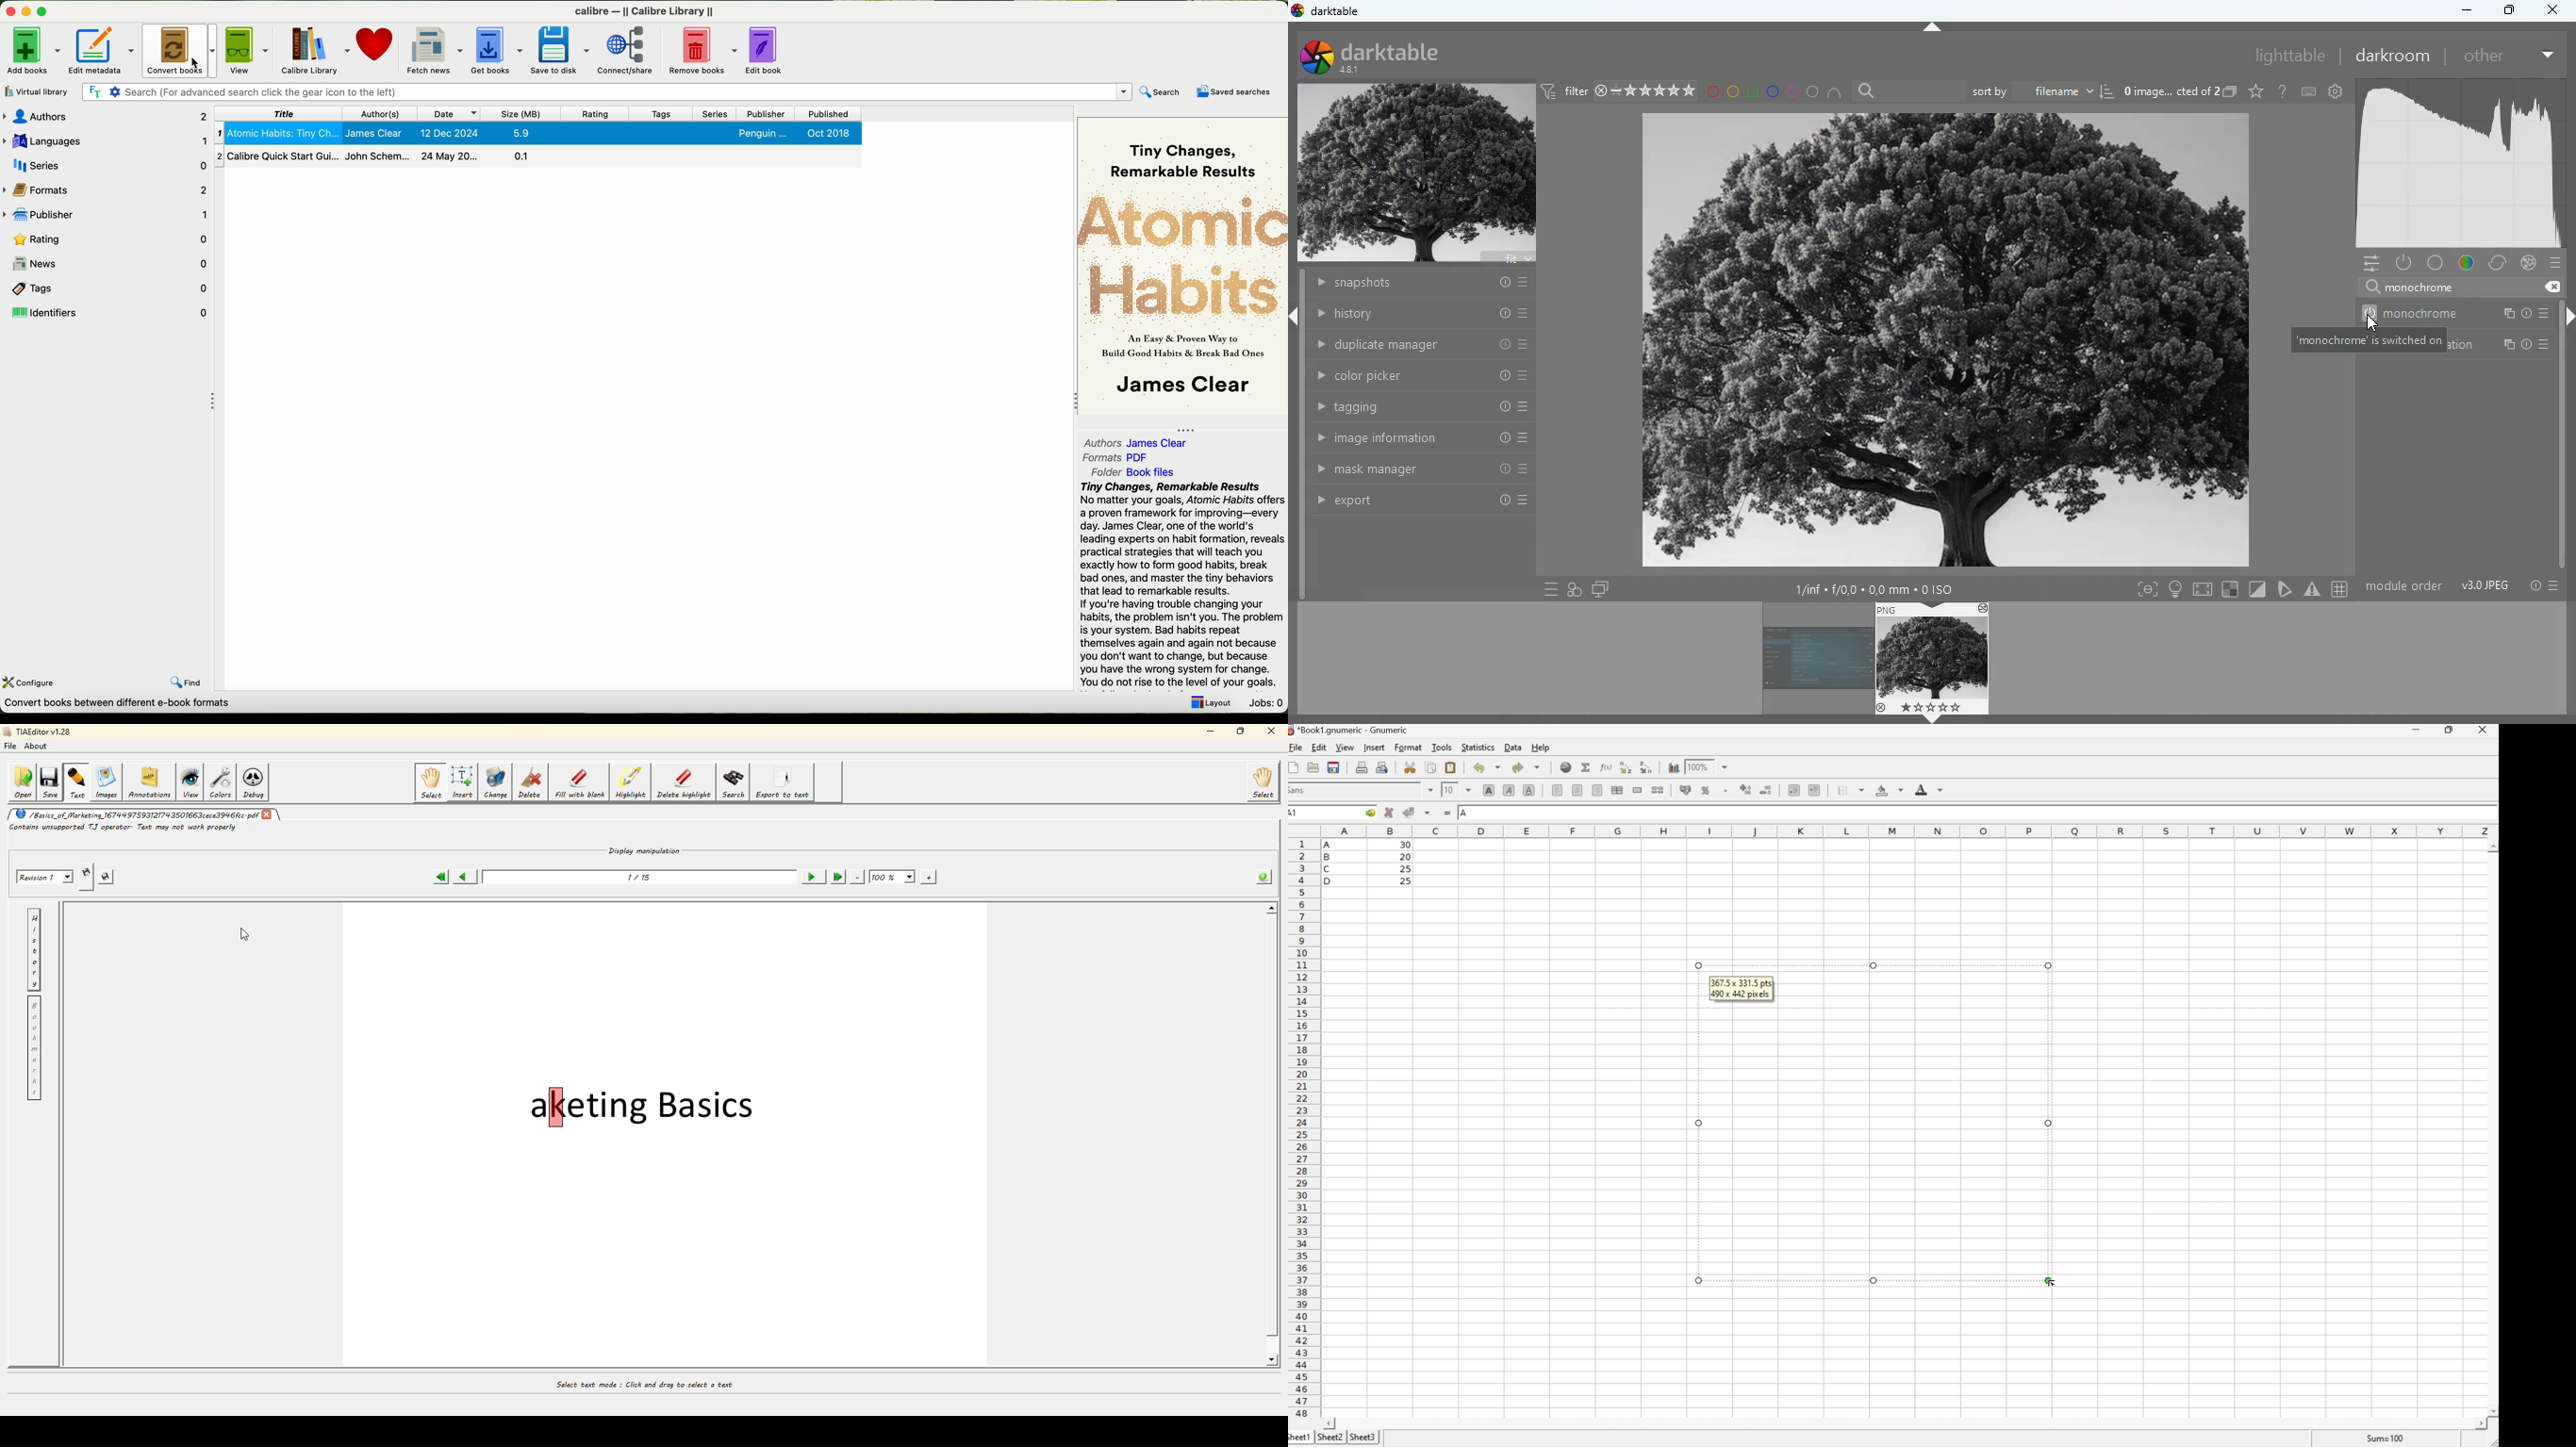  What do you see at coordinates (278, 114) in the screenshot?
I see `title` at bounding box center [278, 114].